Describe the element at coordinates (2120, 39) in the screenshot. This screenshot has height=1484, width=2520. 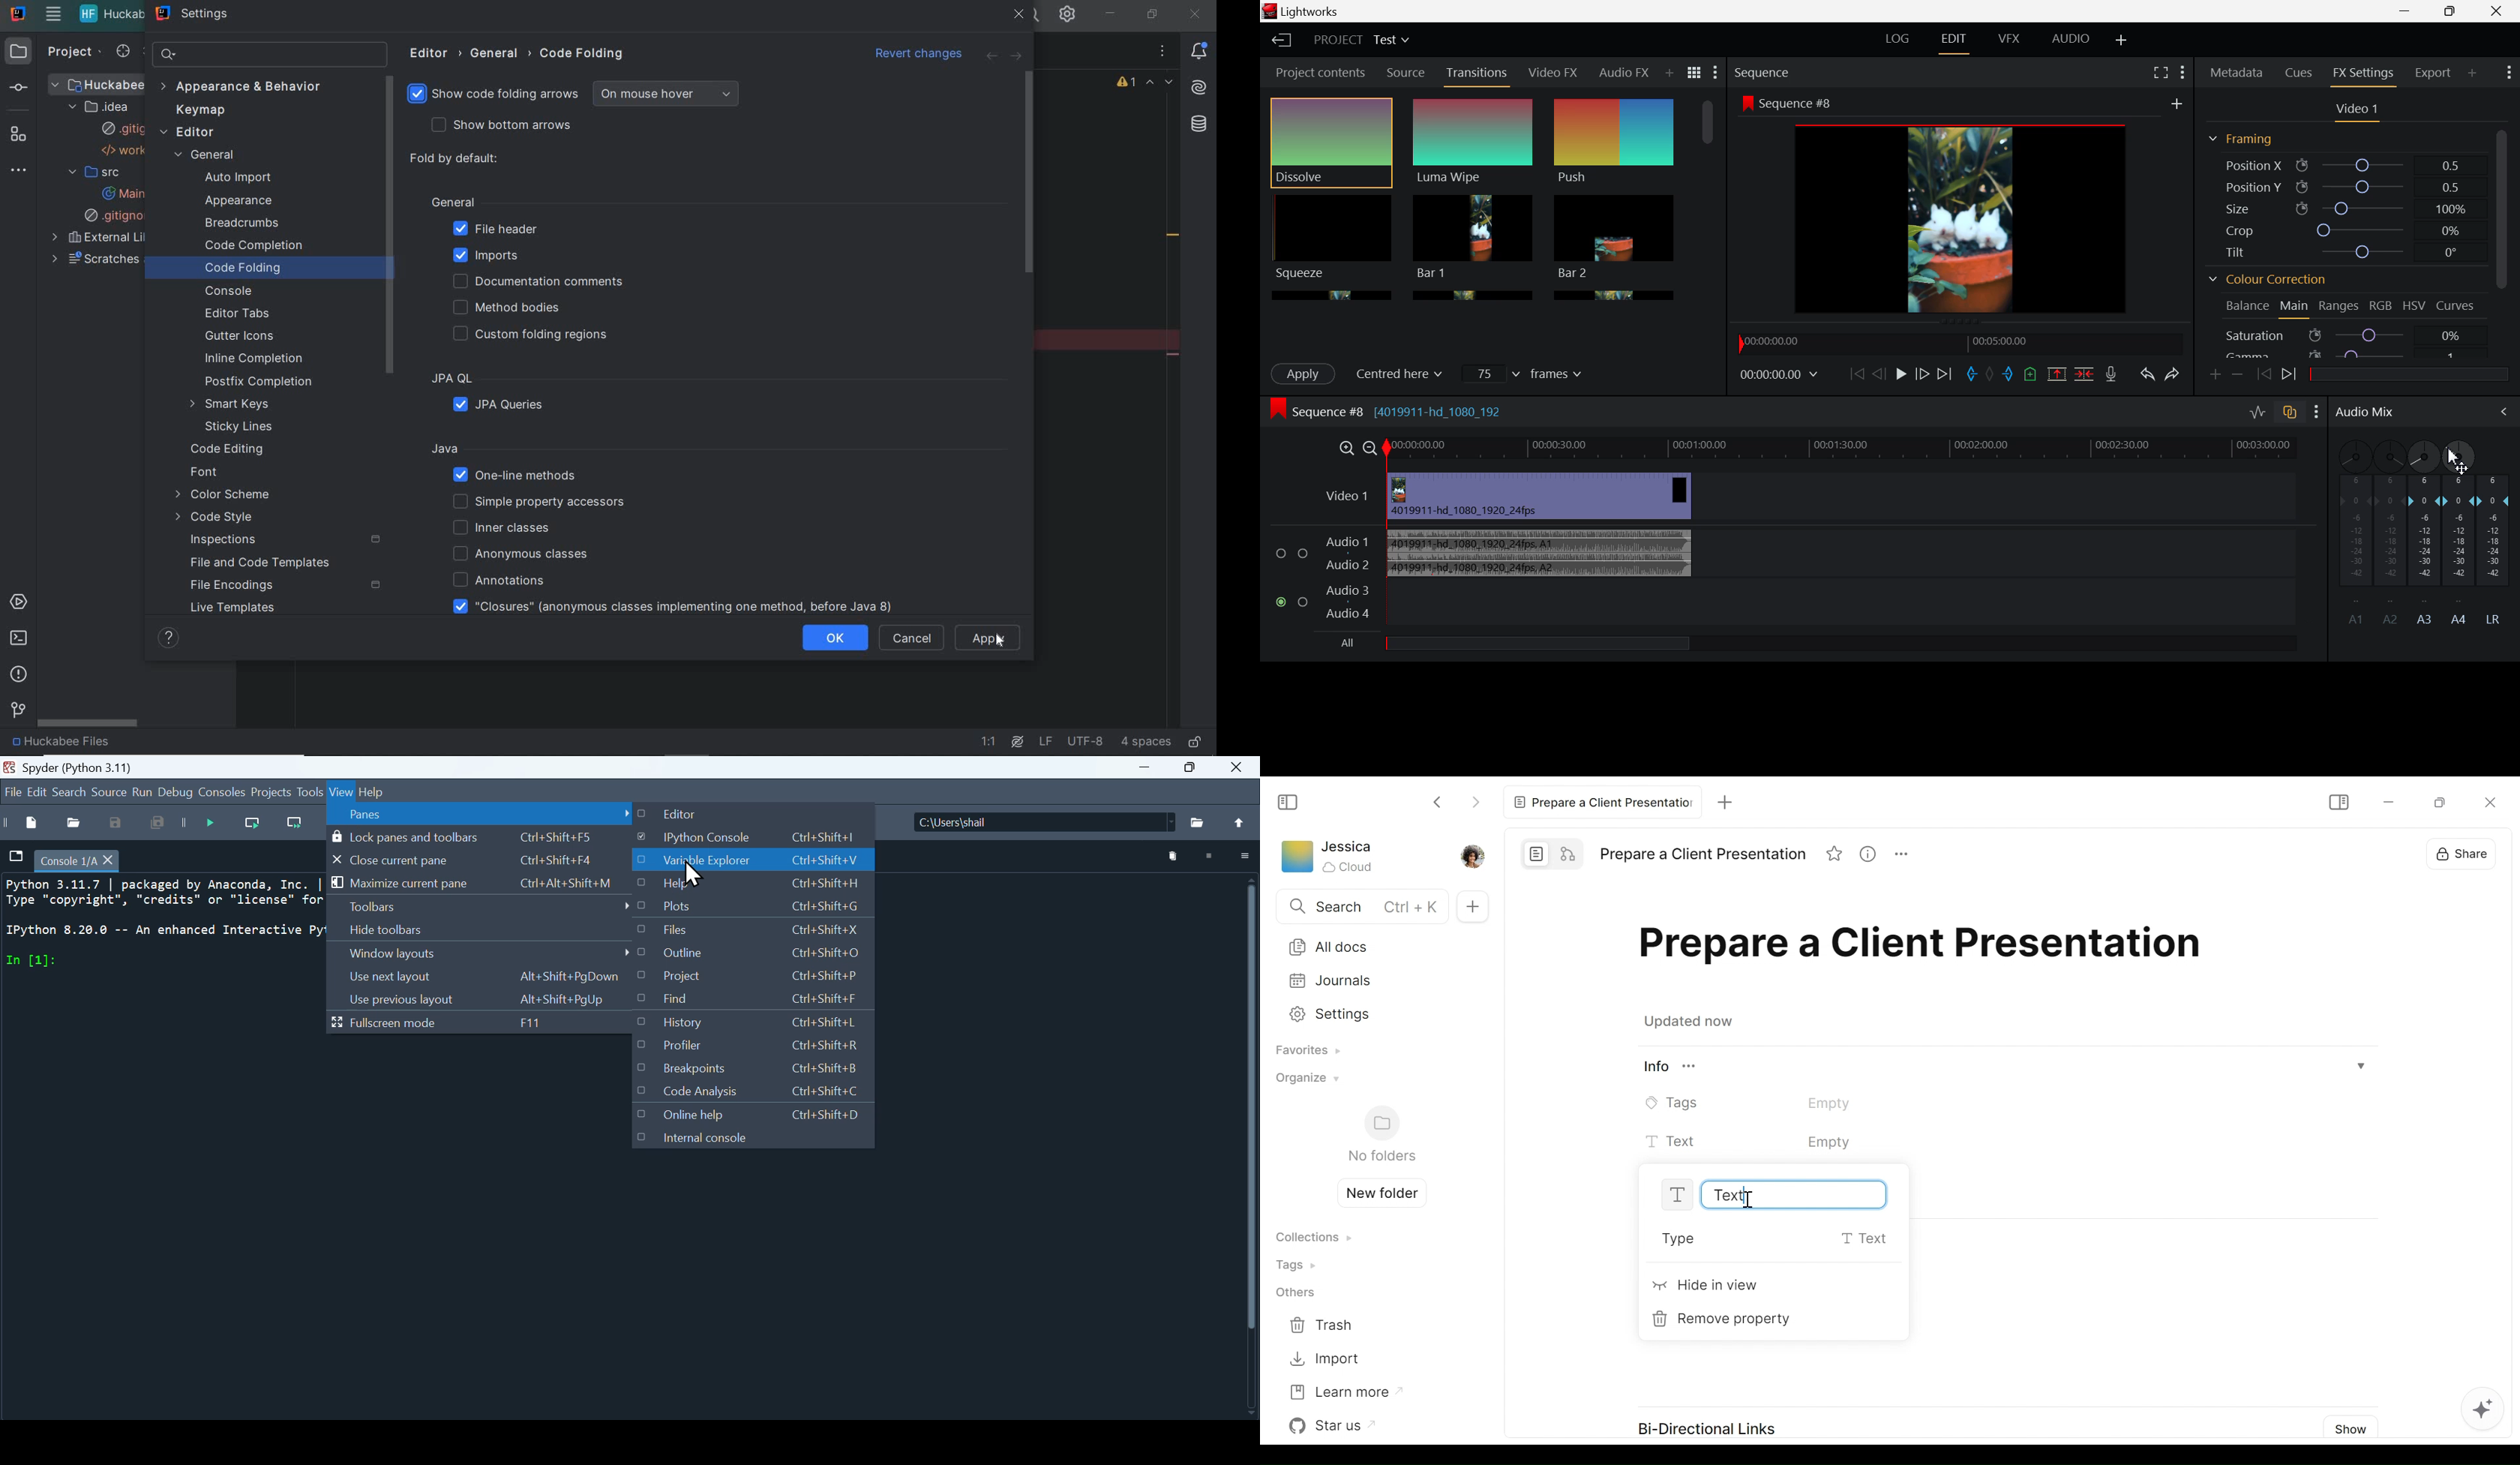
I see `Add Layout` at that location.